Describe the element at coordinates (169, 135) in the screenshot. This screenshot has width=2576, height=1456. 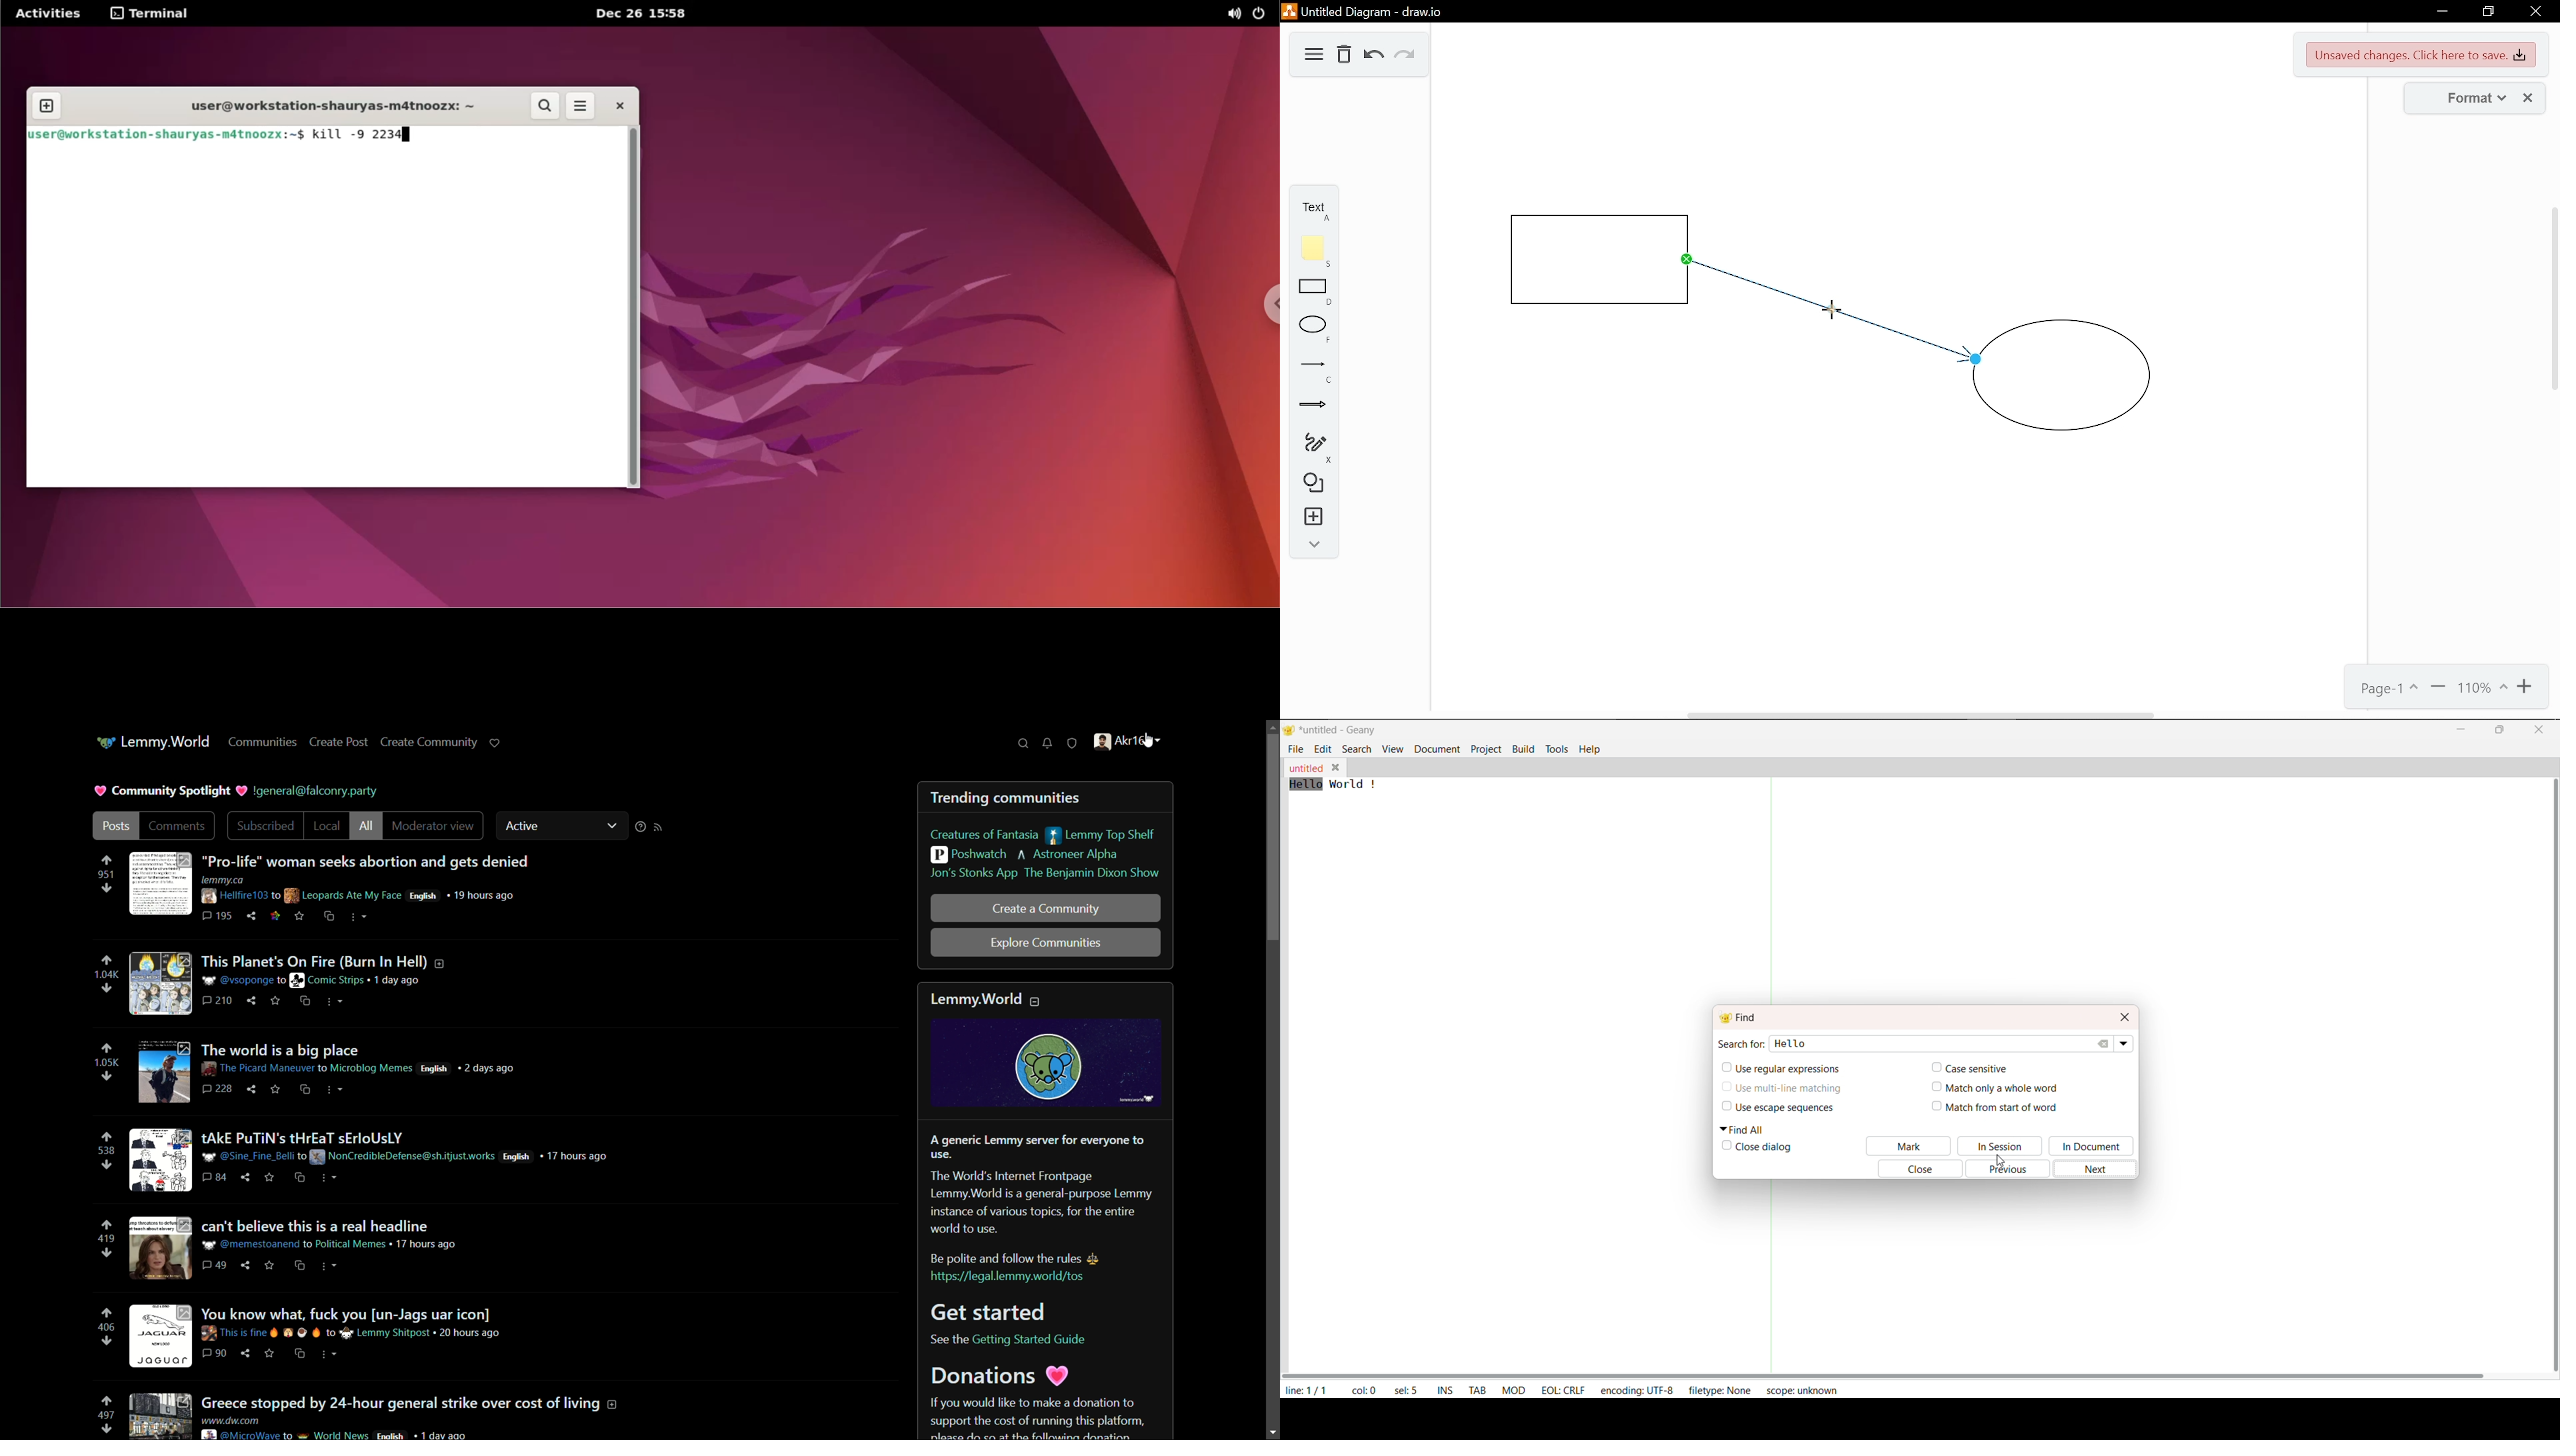
I see `user@workstation-shauryas-m4tnoozx:~$` at that location.